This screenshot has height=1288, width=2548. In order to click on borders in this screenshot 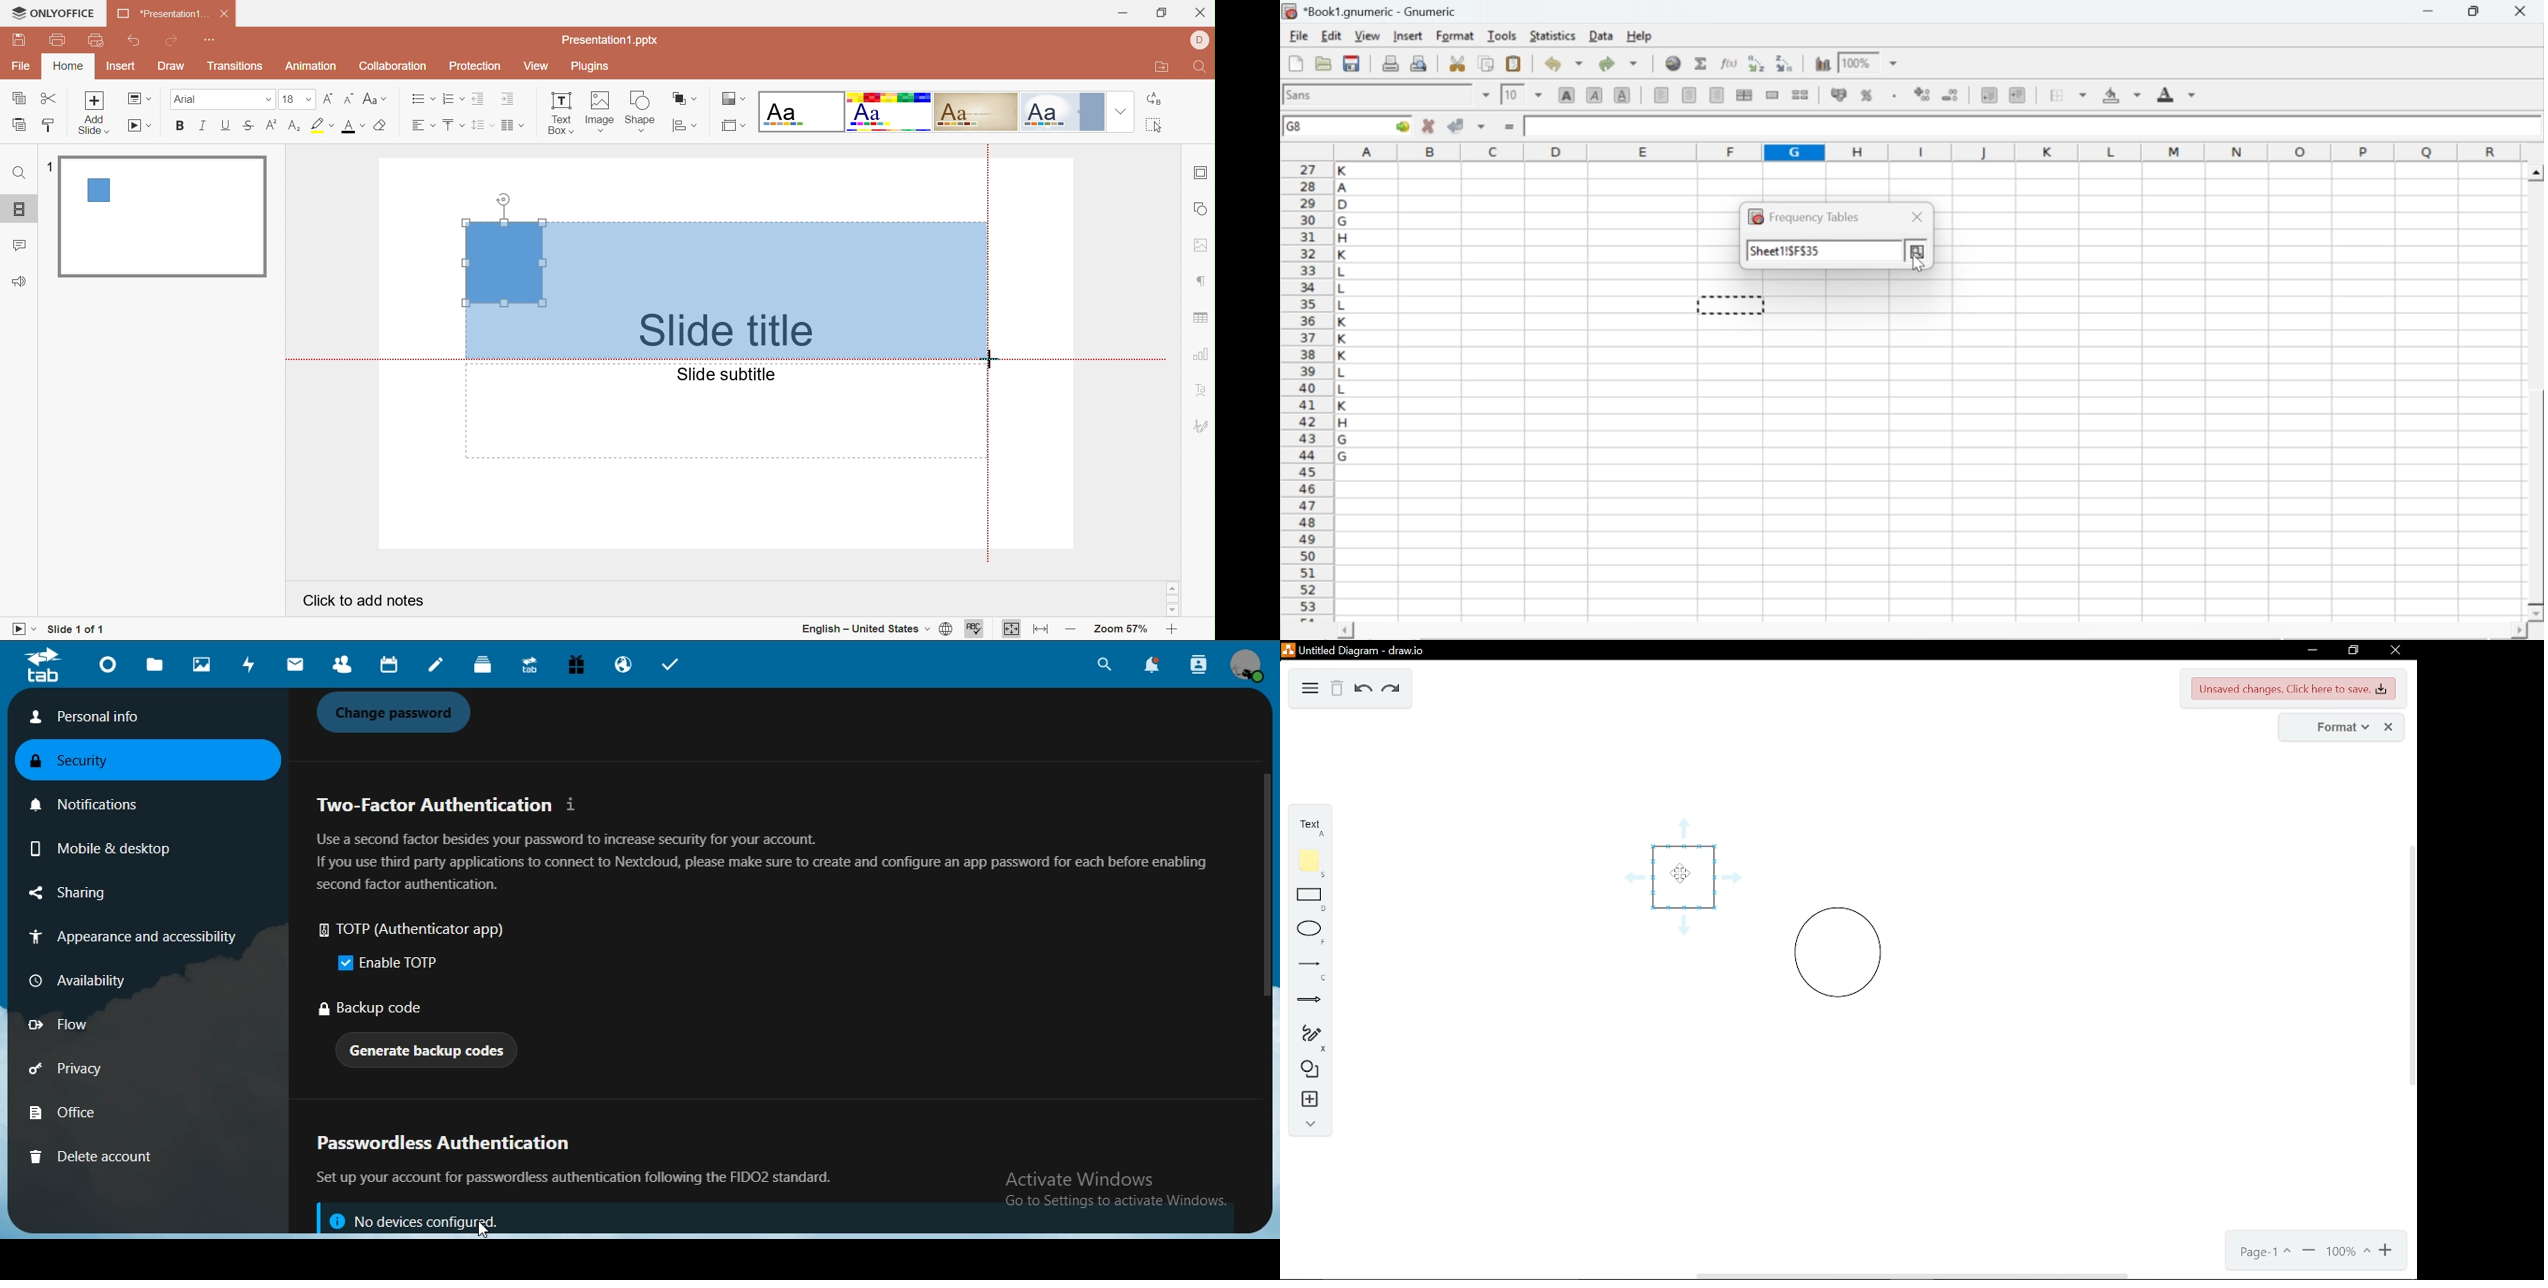, I will do `click(2069, 95)`.